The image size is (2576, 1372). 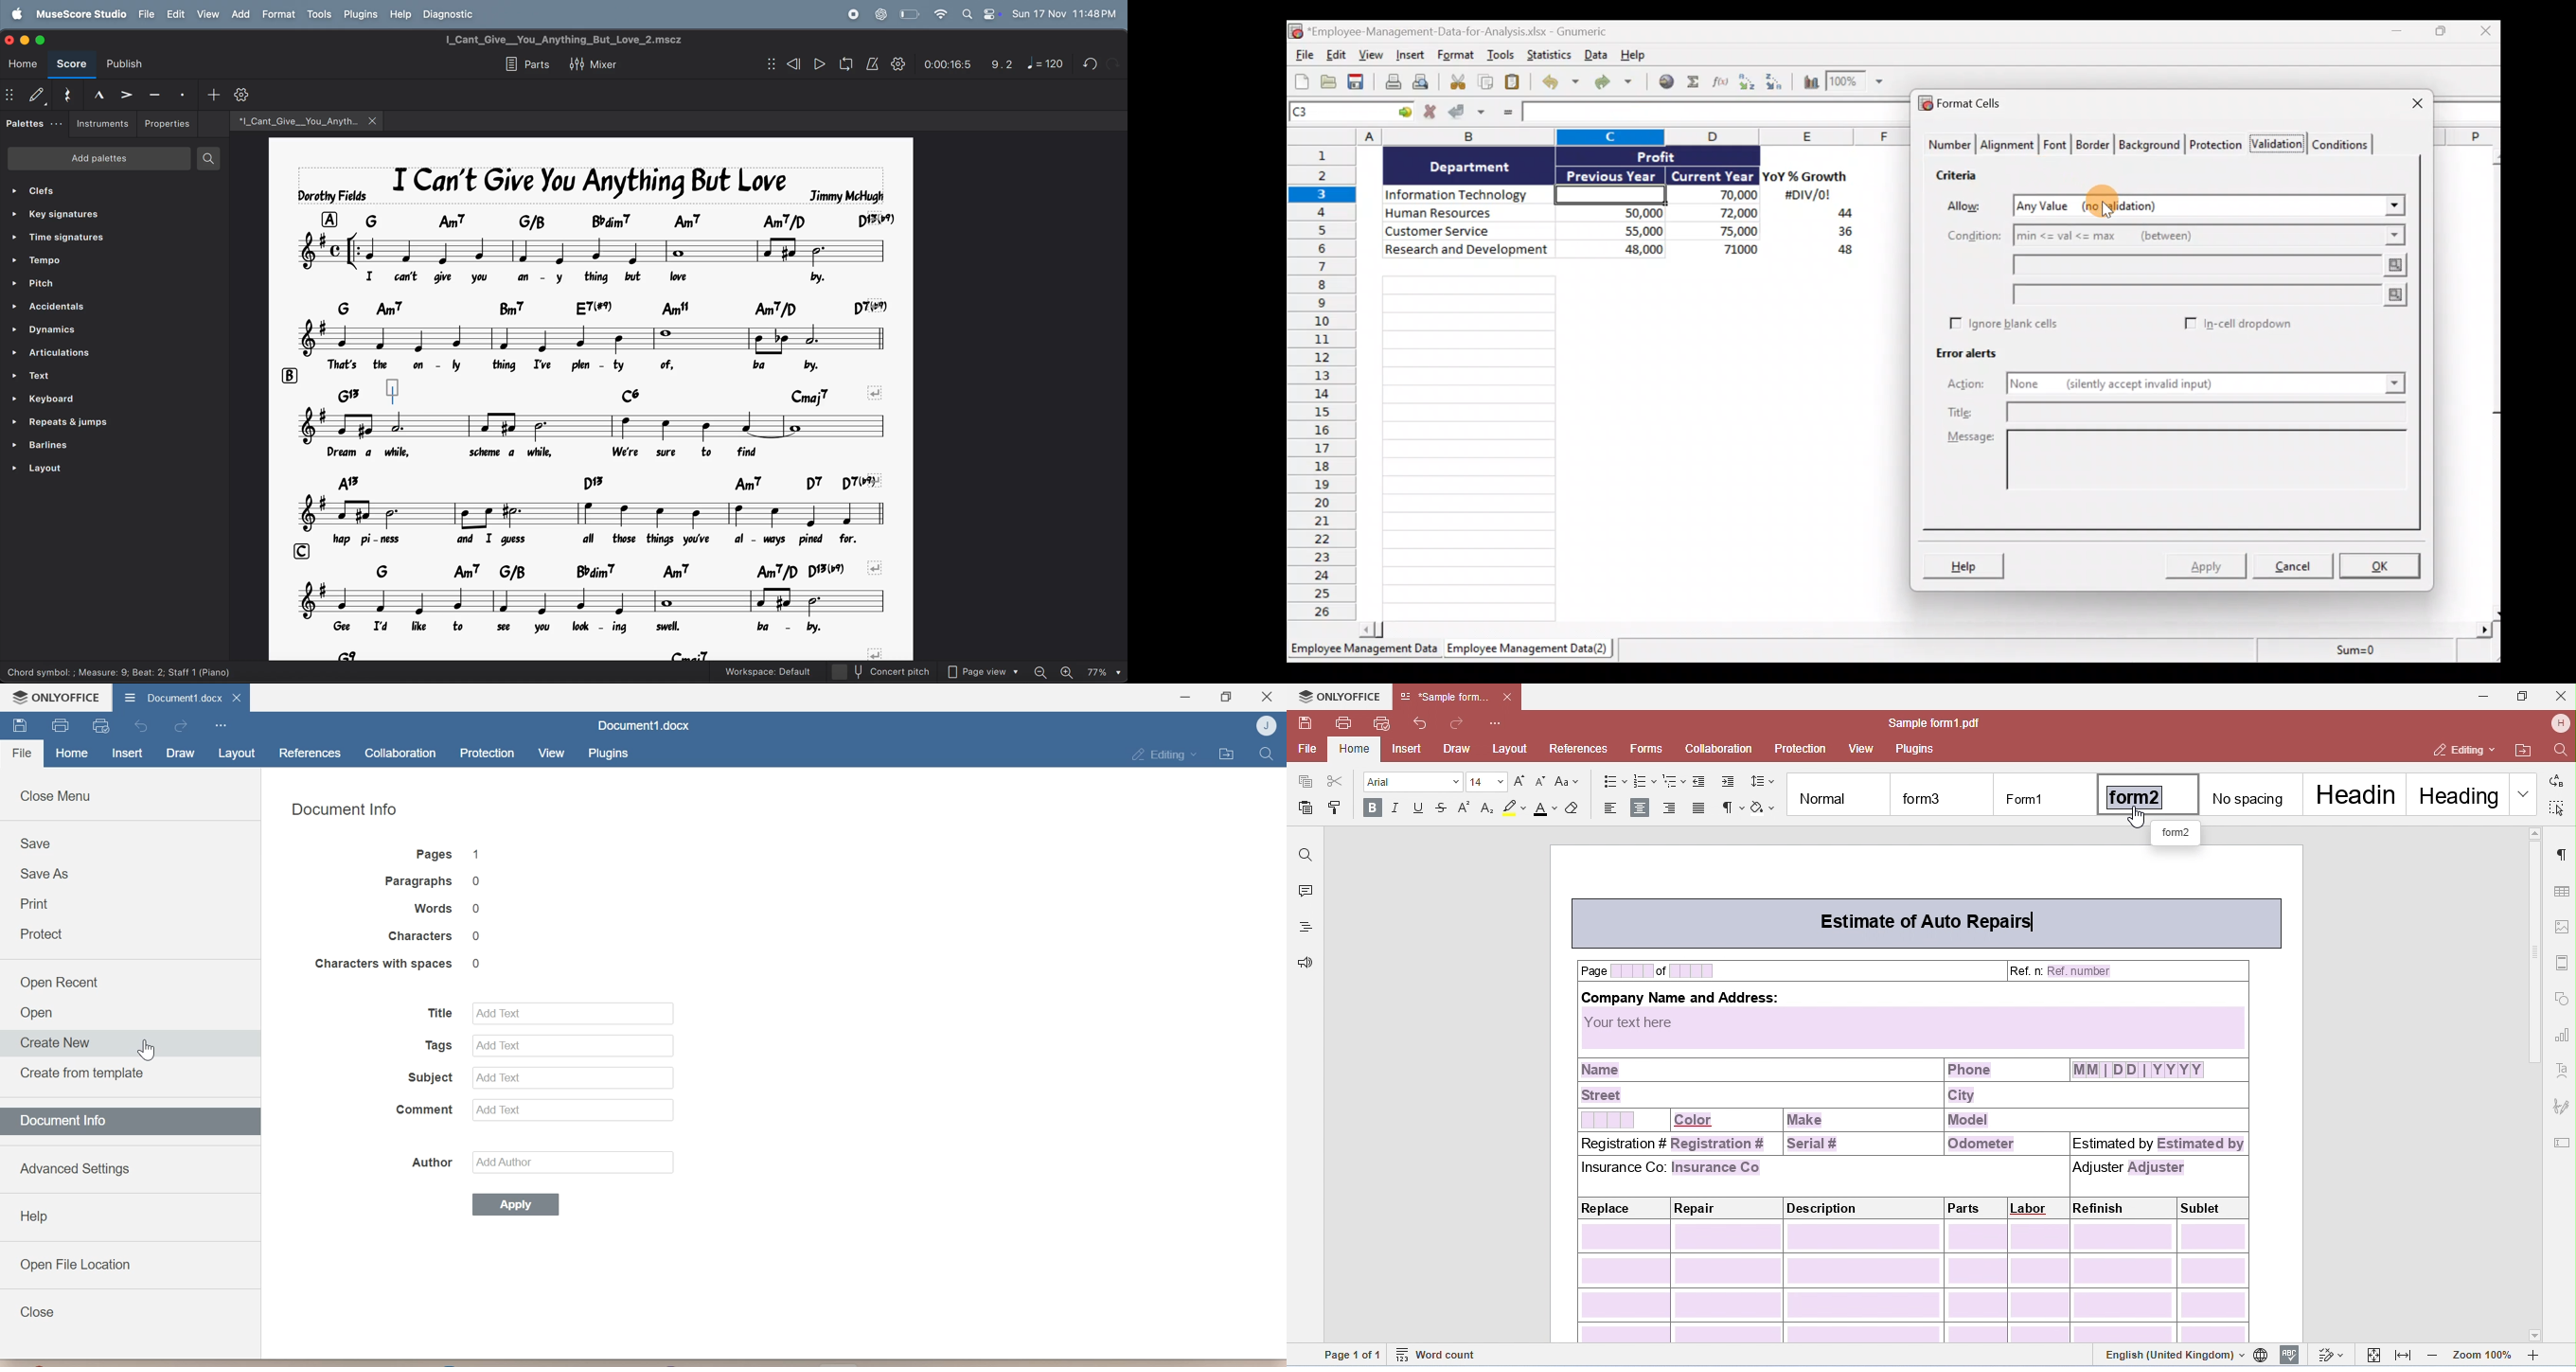 I want to click on keynote chord, so click(x=608, y=307).